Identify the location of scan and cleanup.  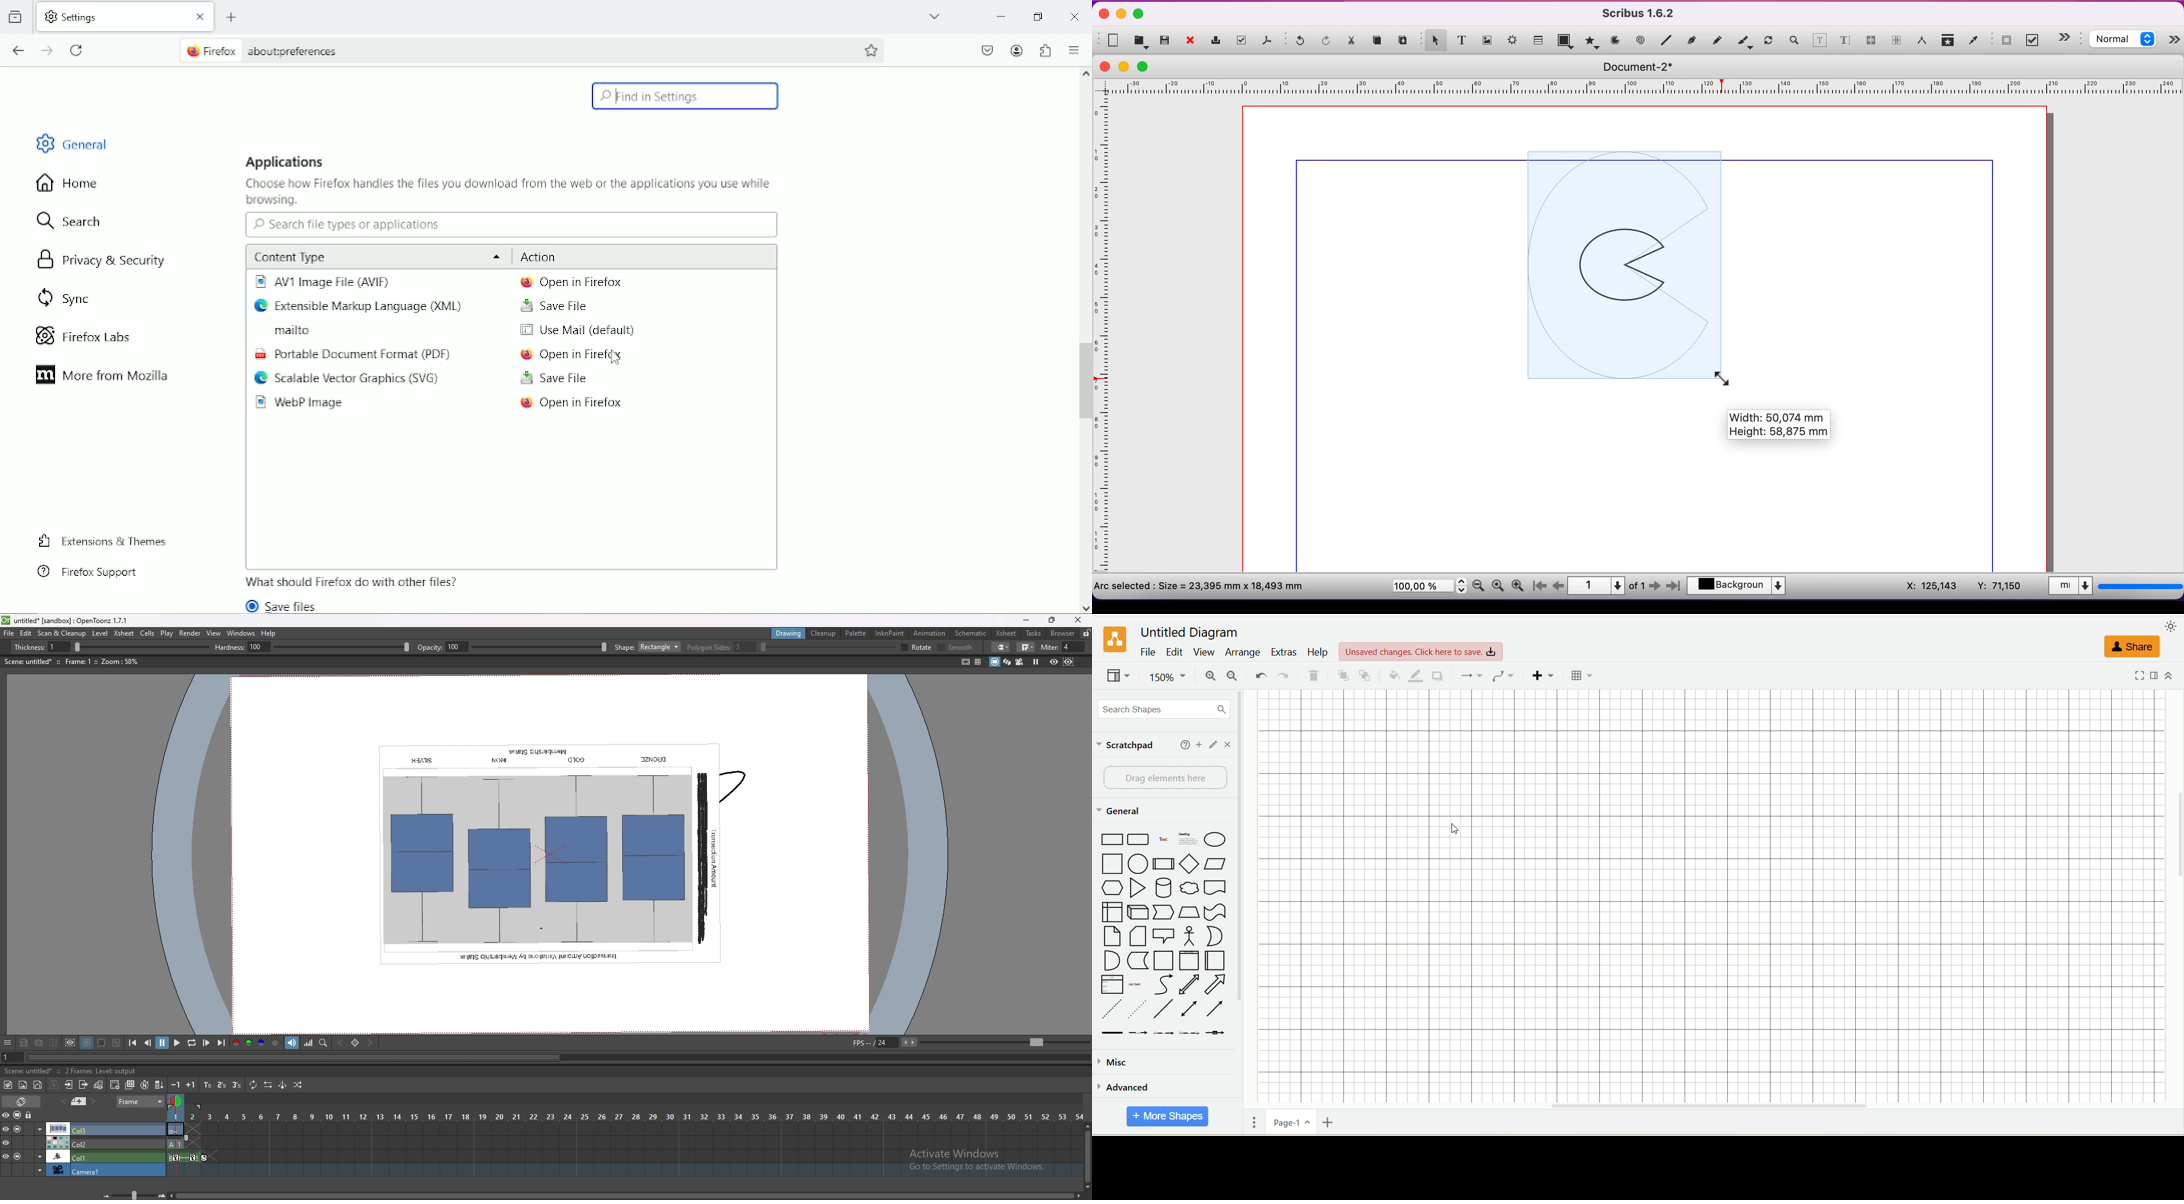
(61, 633).